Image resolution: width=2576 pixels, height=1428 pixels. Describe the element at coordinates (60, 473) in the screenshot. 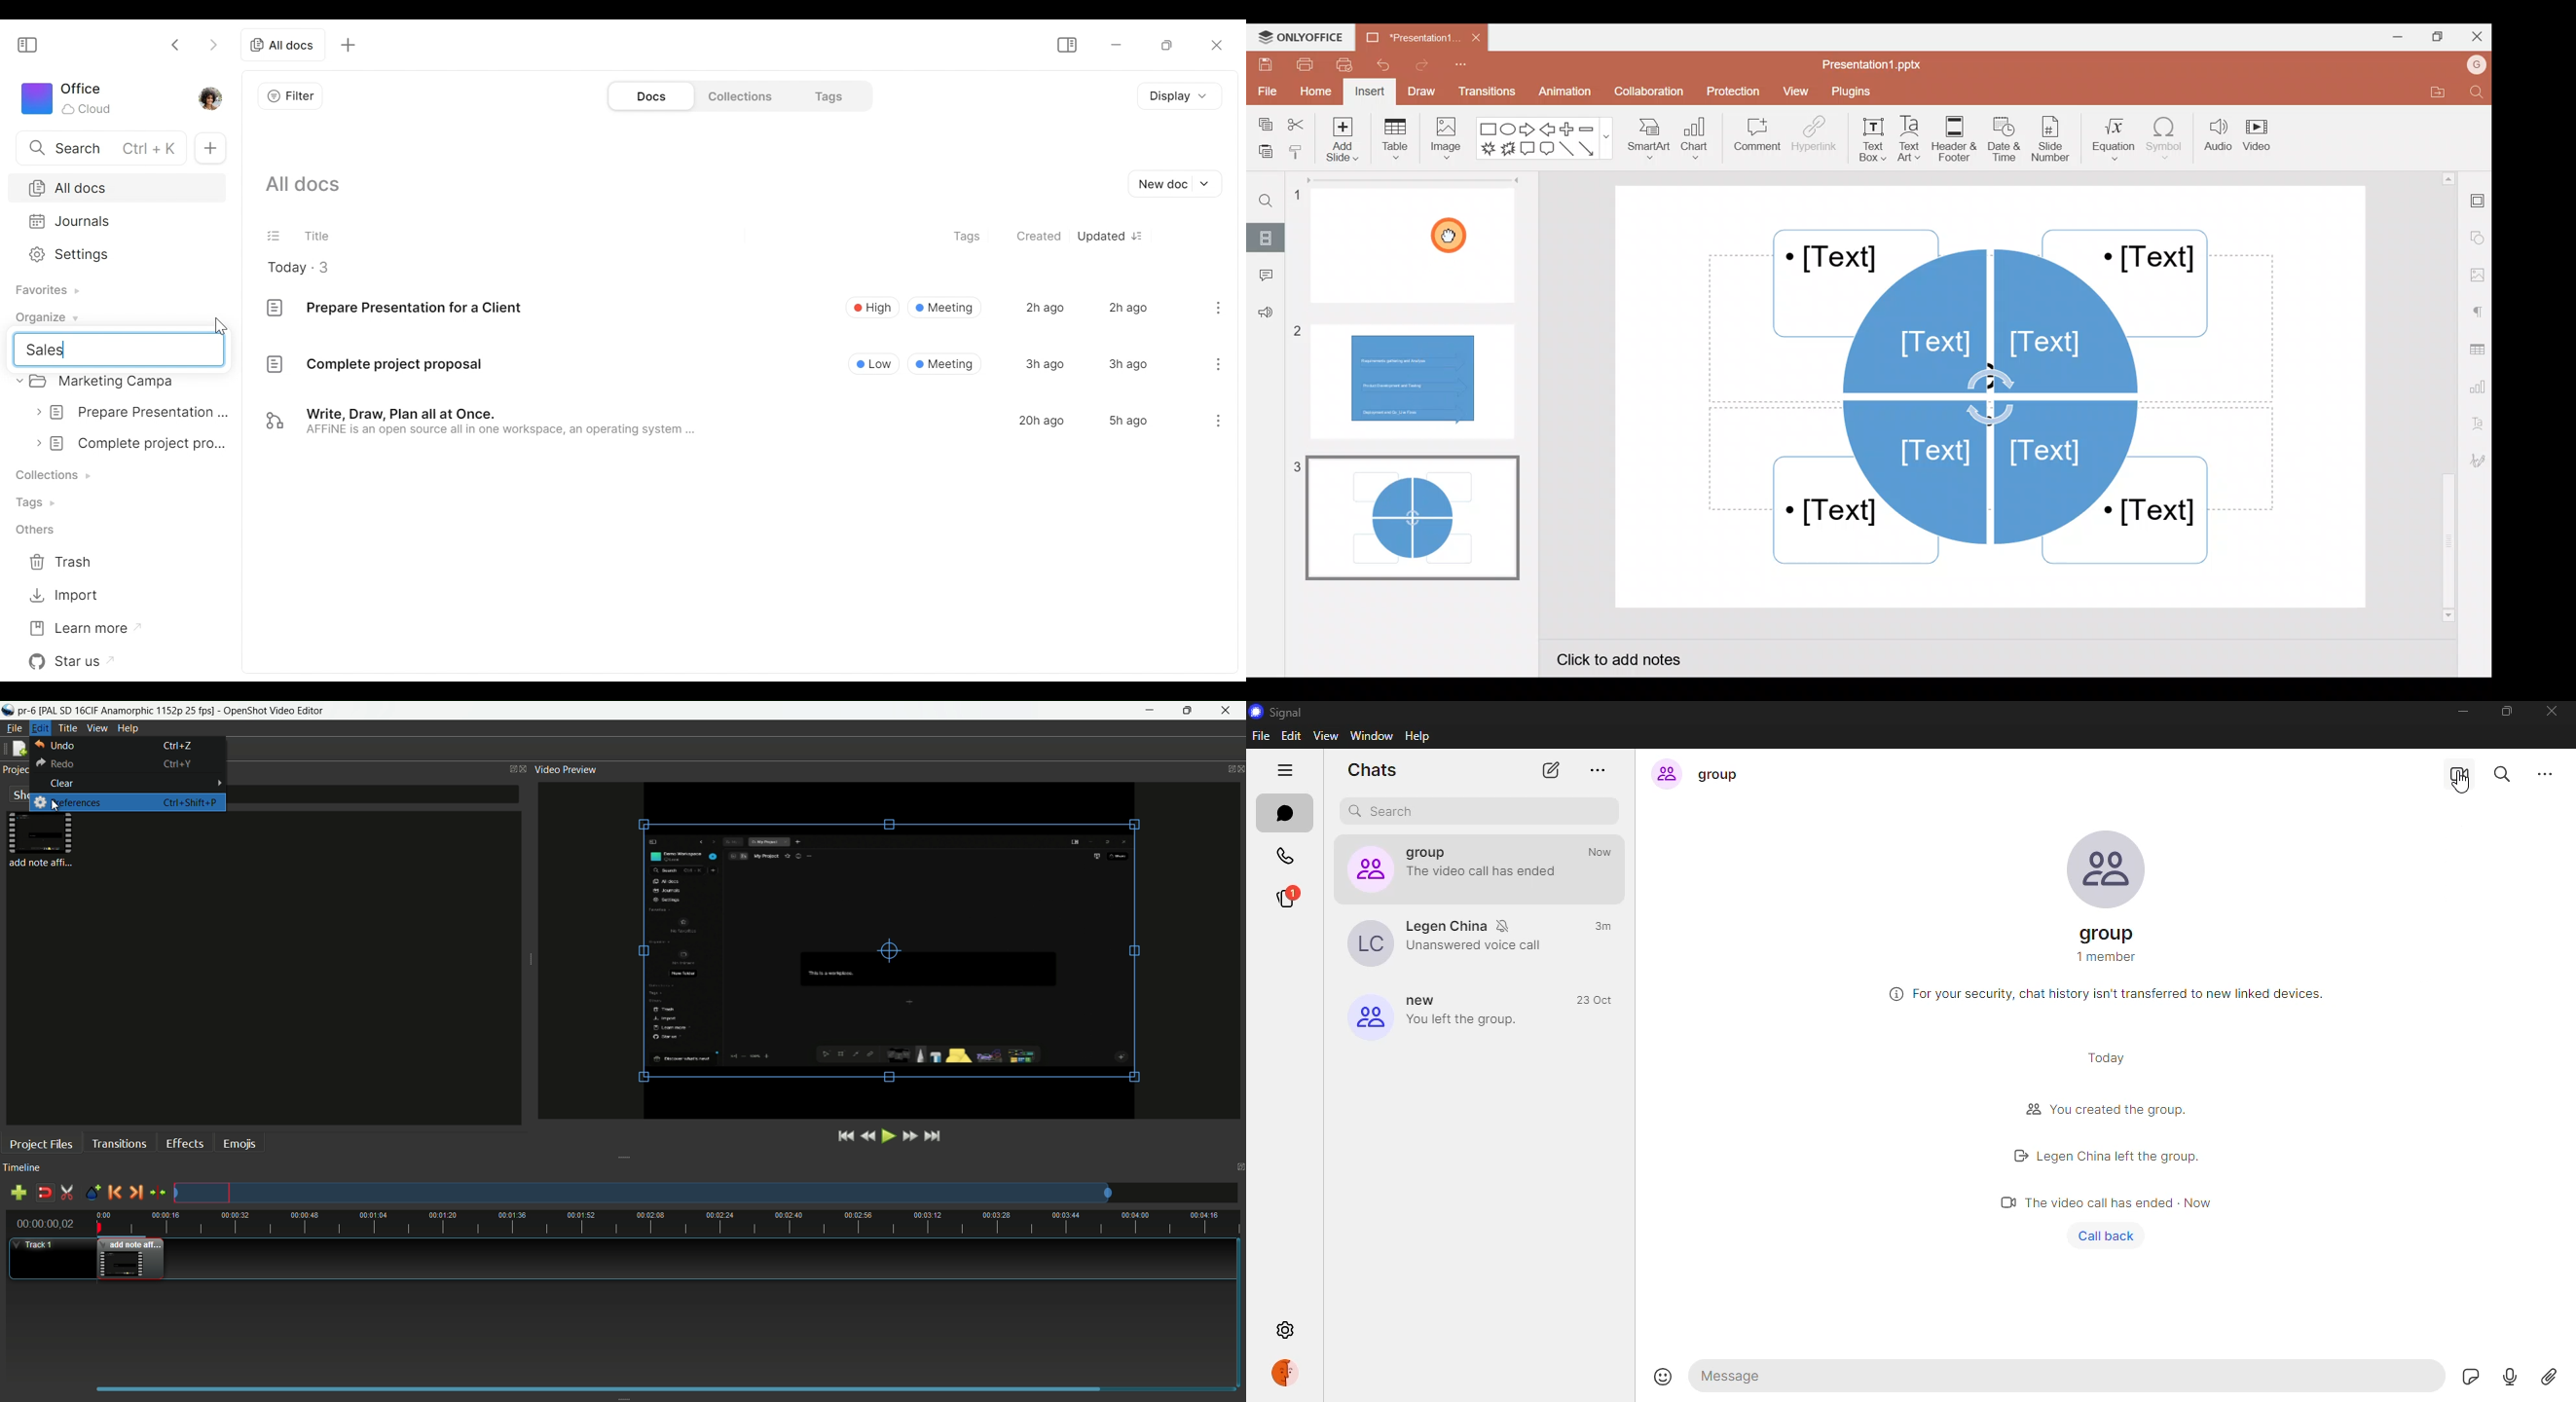

I see `Collection` at that location.